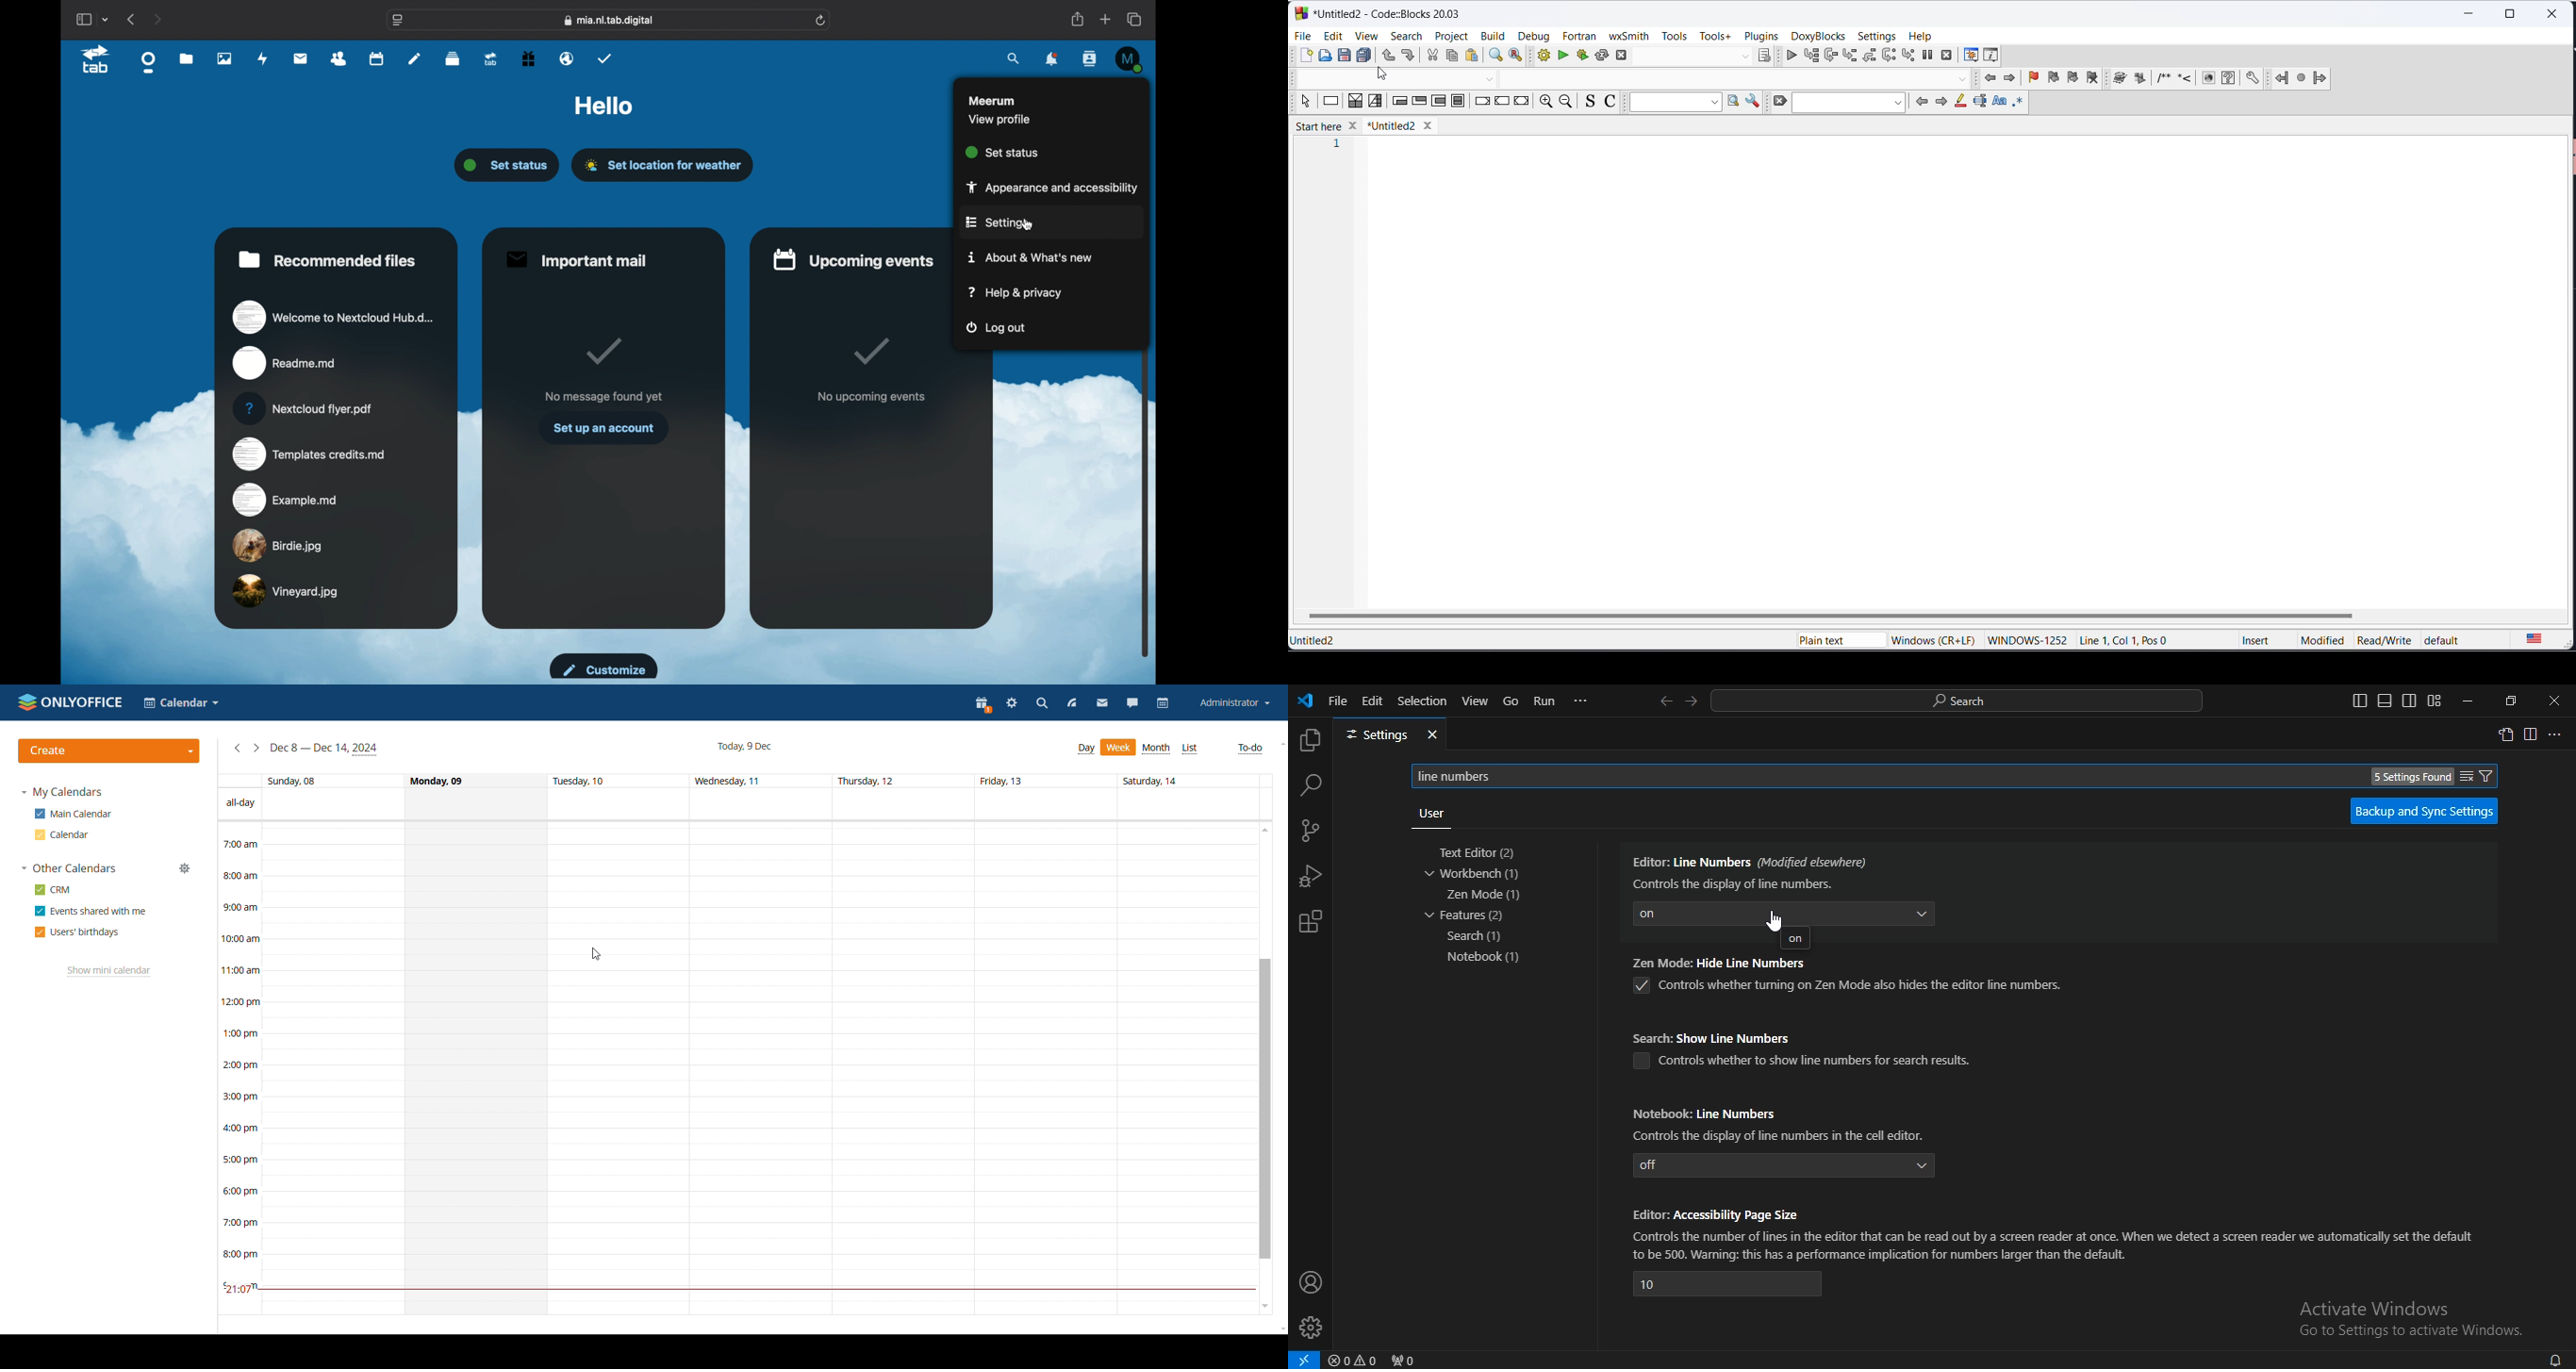 The width and height of the screenshot is (2576, 1372). Describe the element at coordinates (1136, 19) in the screenshot. I see `show tab overview` at that location.